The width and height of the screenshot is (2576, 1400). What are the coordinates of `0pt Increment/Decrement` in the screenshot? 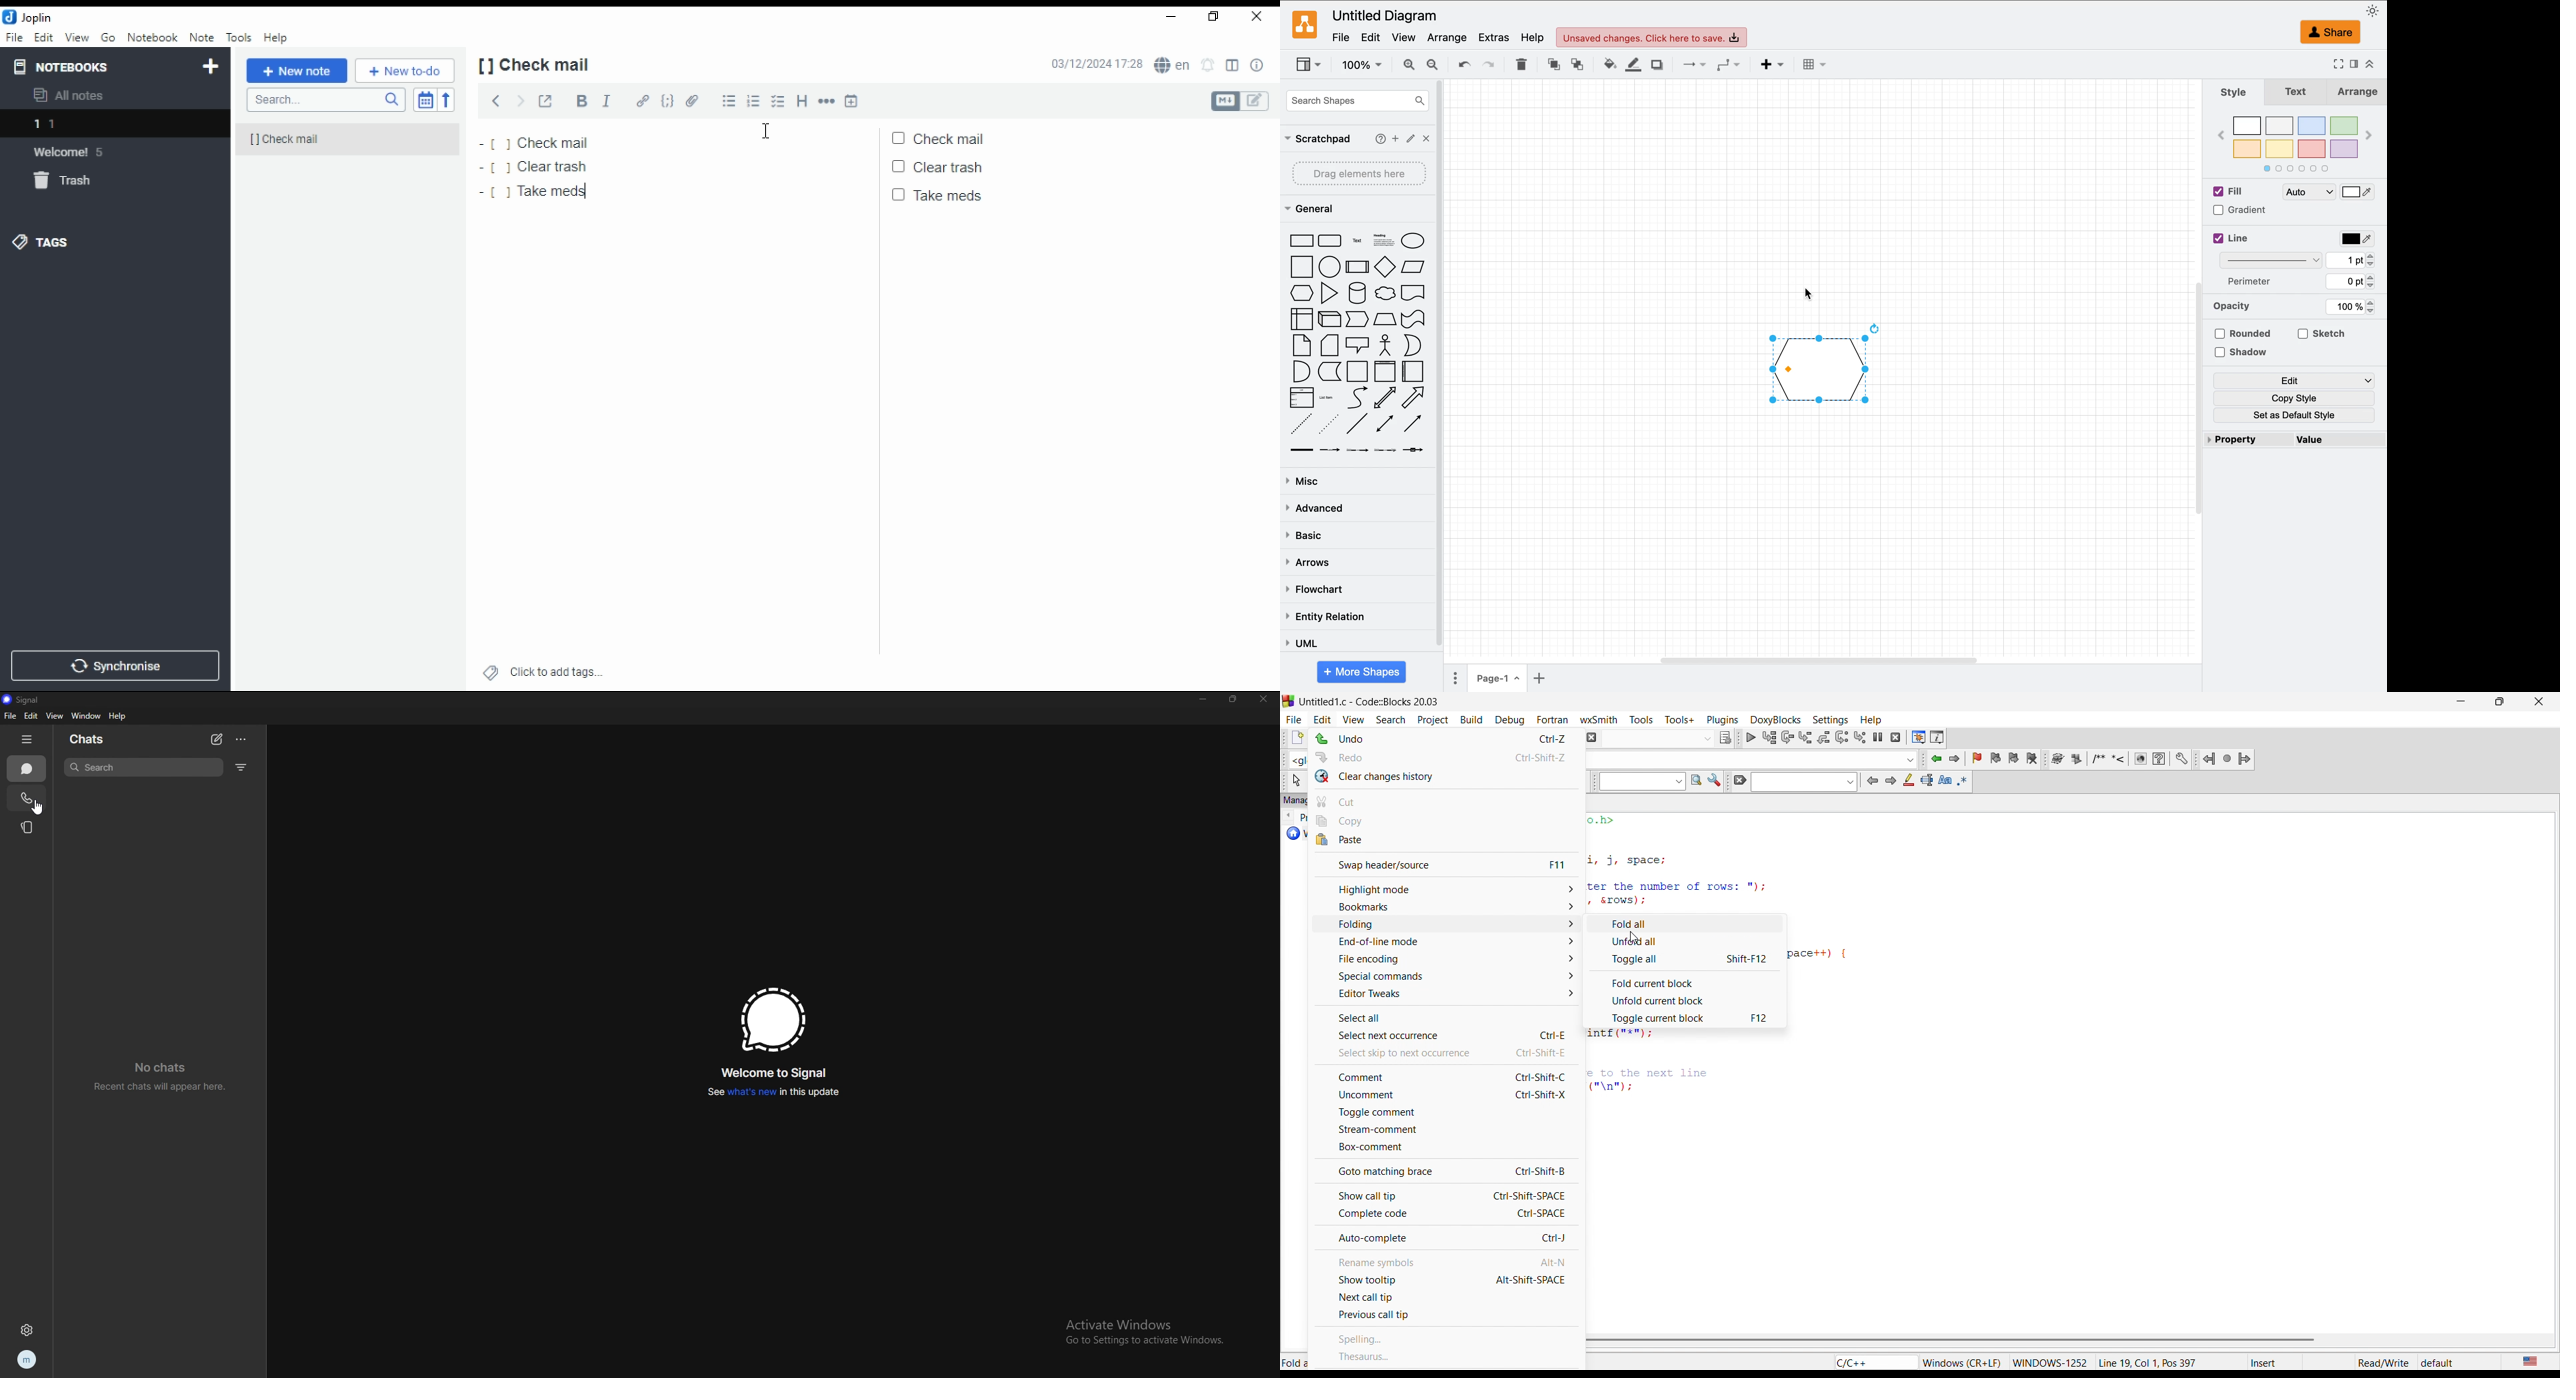 It's located at (2357, 283).